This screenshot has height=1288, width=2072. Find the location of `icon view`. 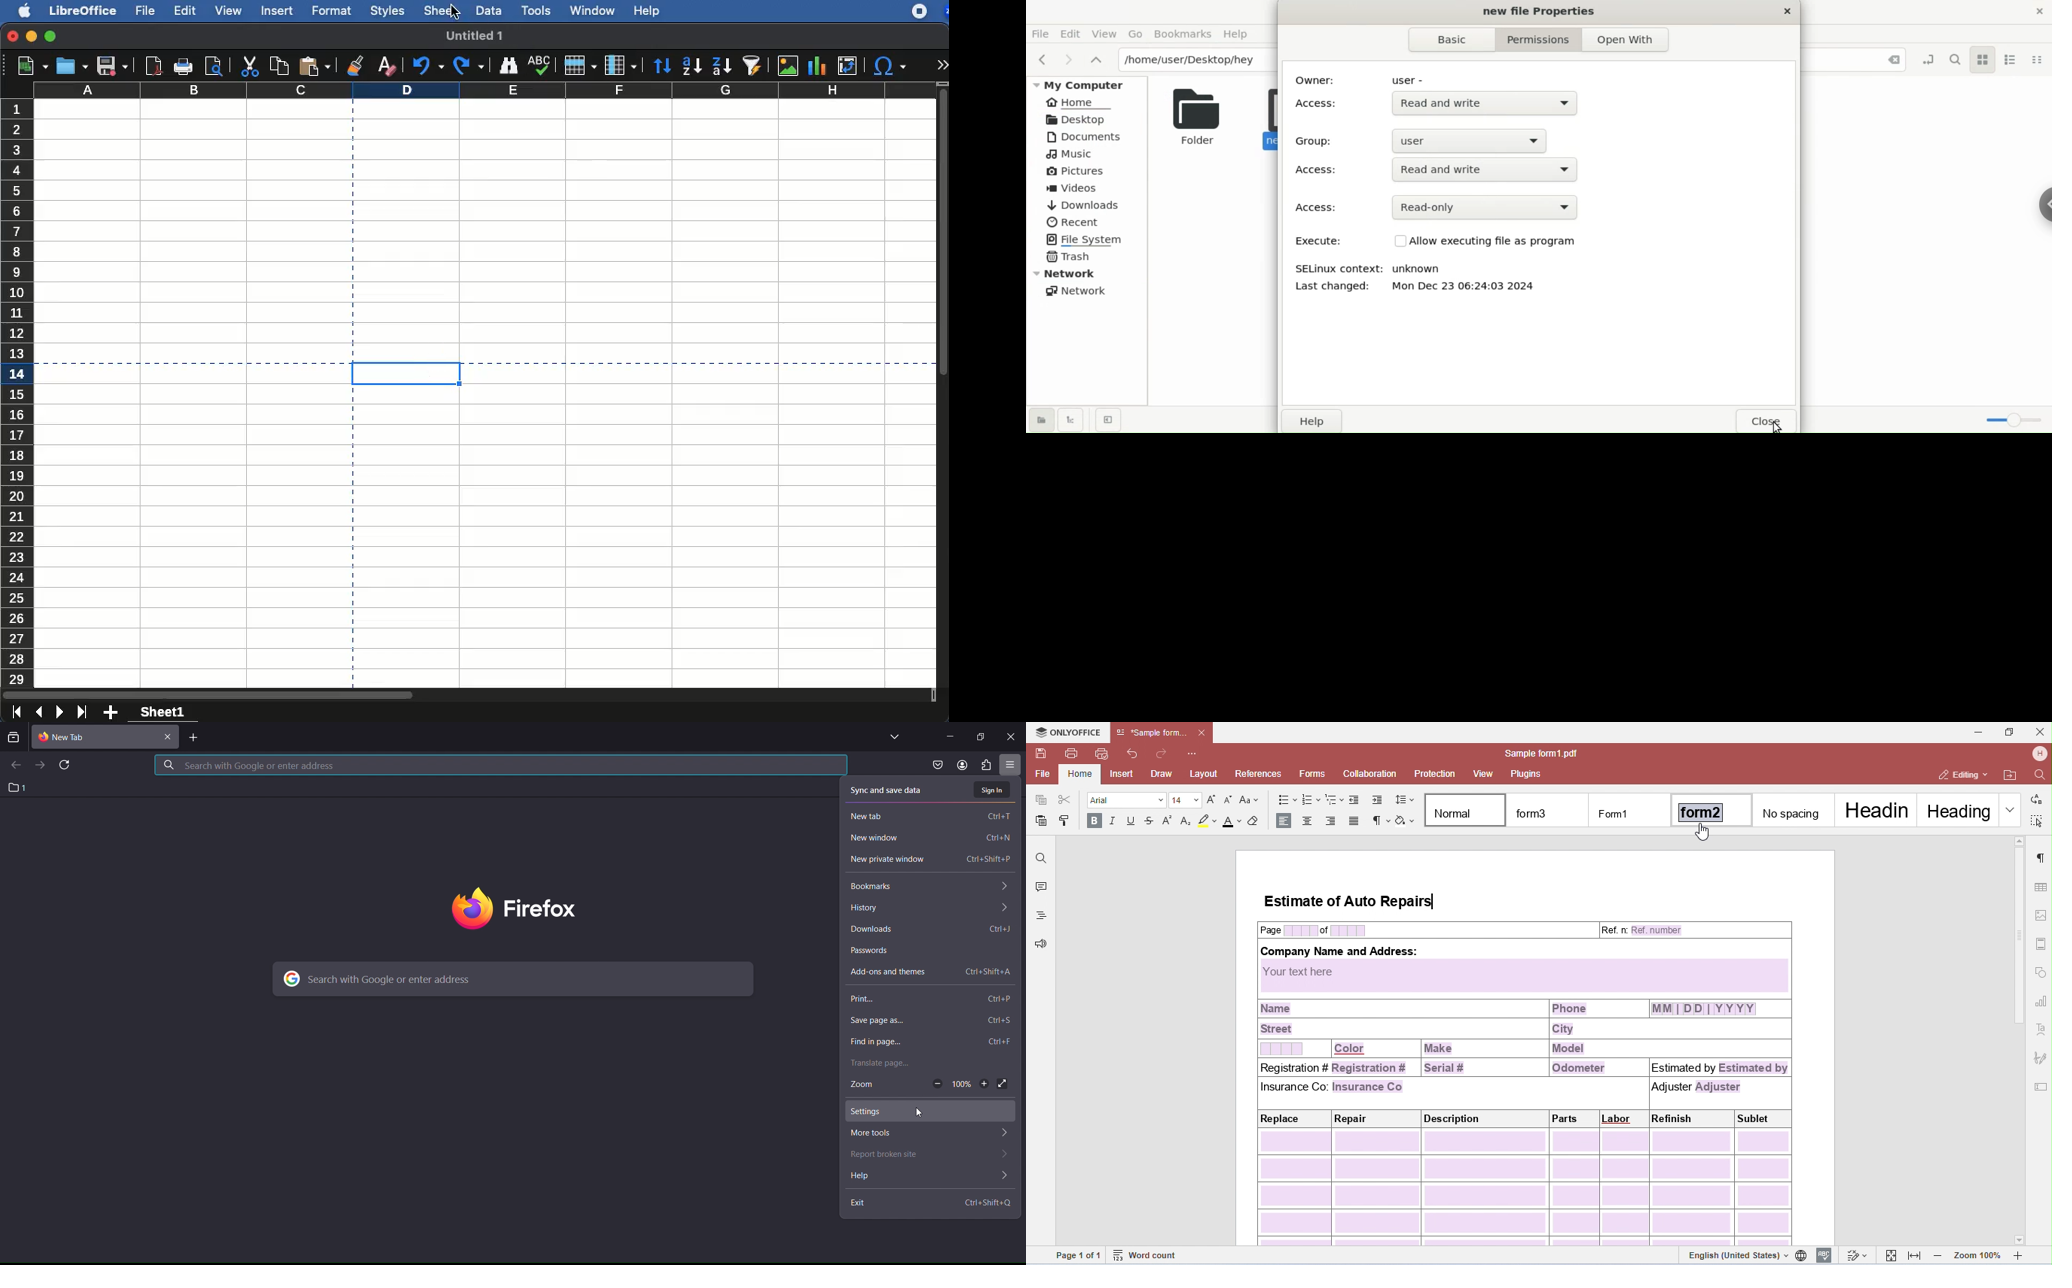

icon view is located at coordinates (1985, 60).